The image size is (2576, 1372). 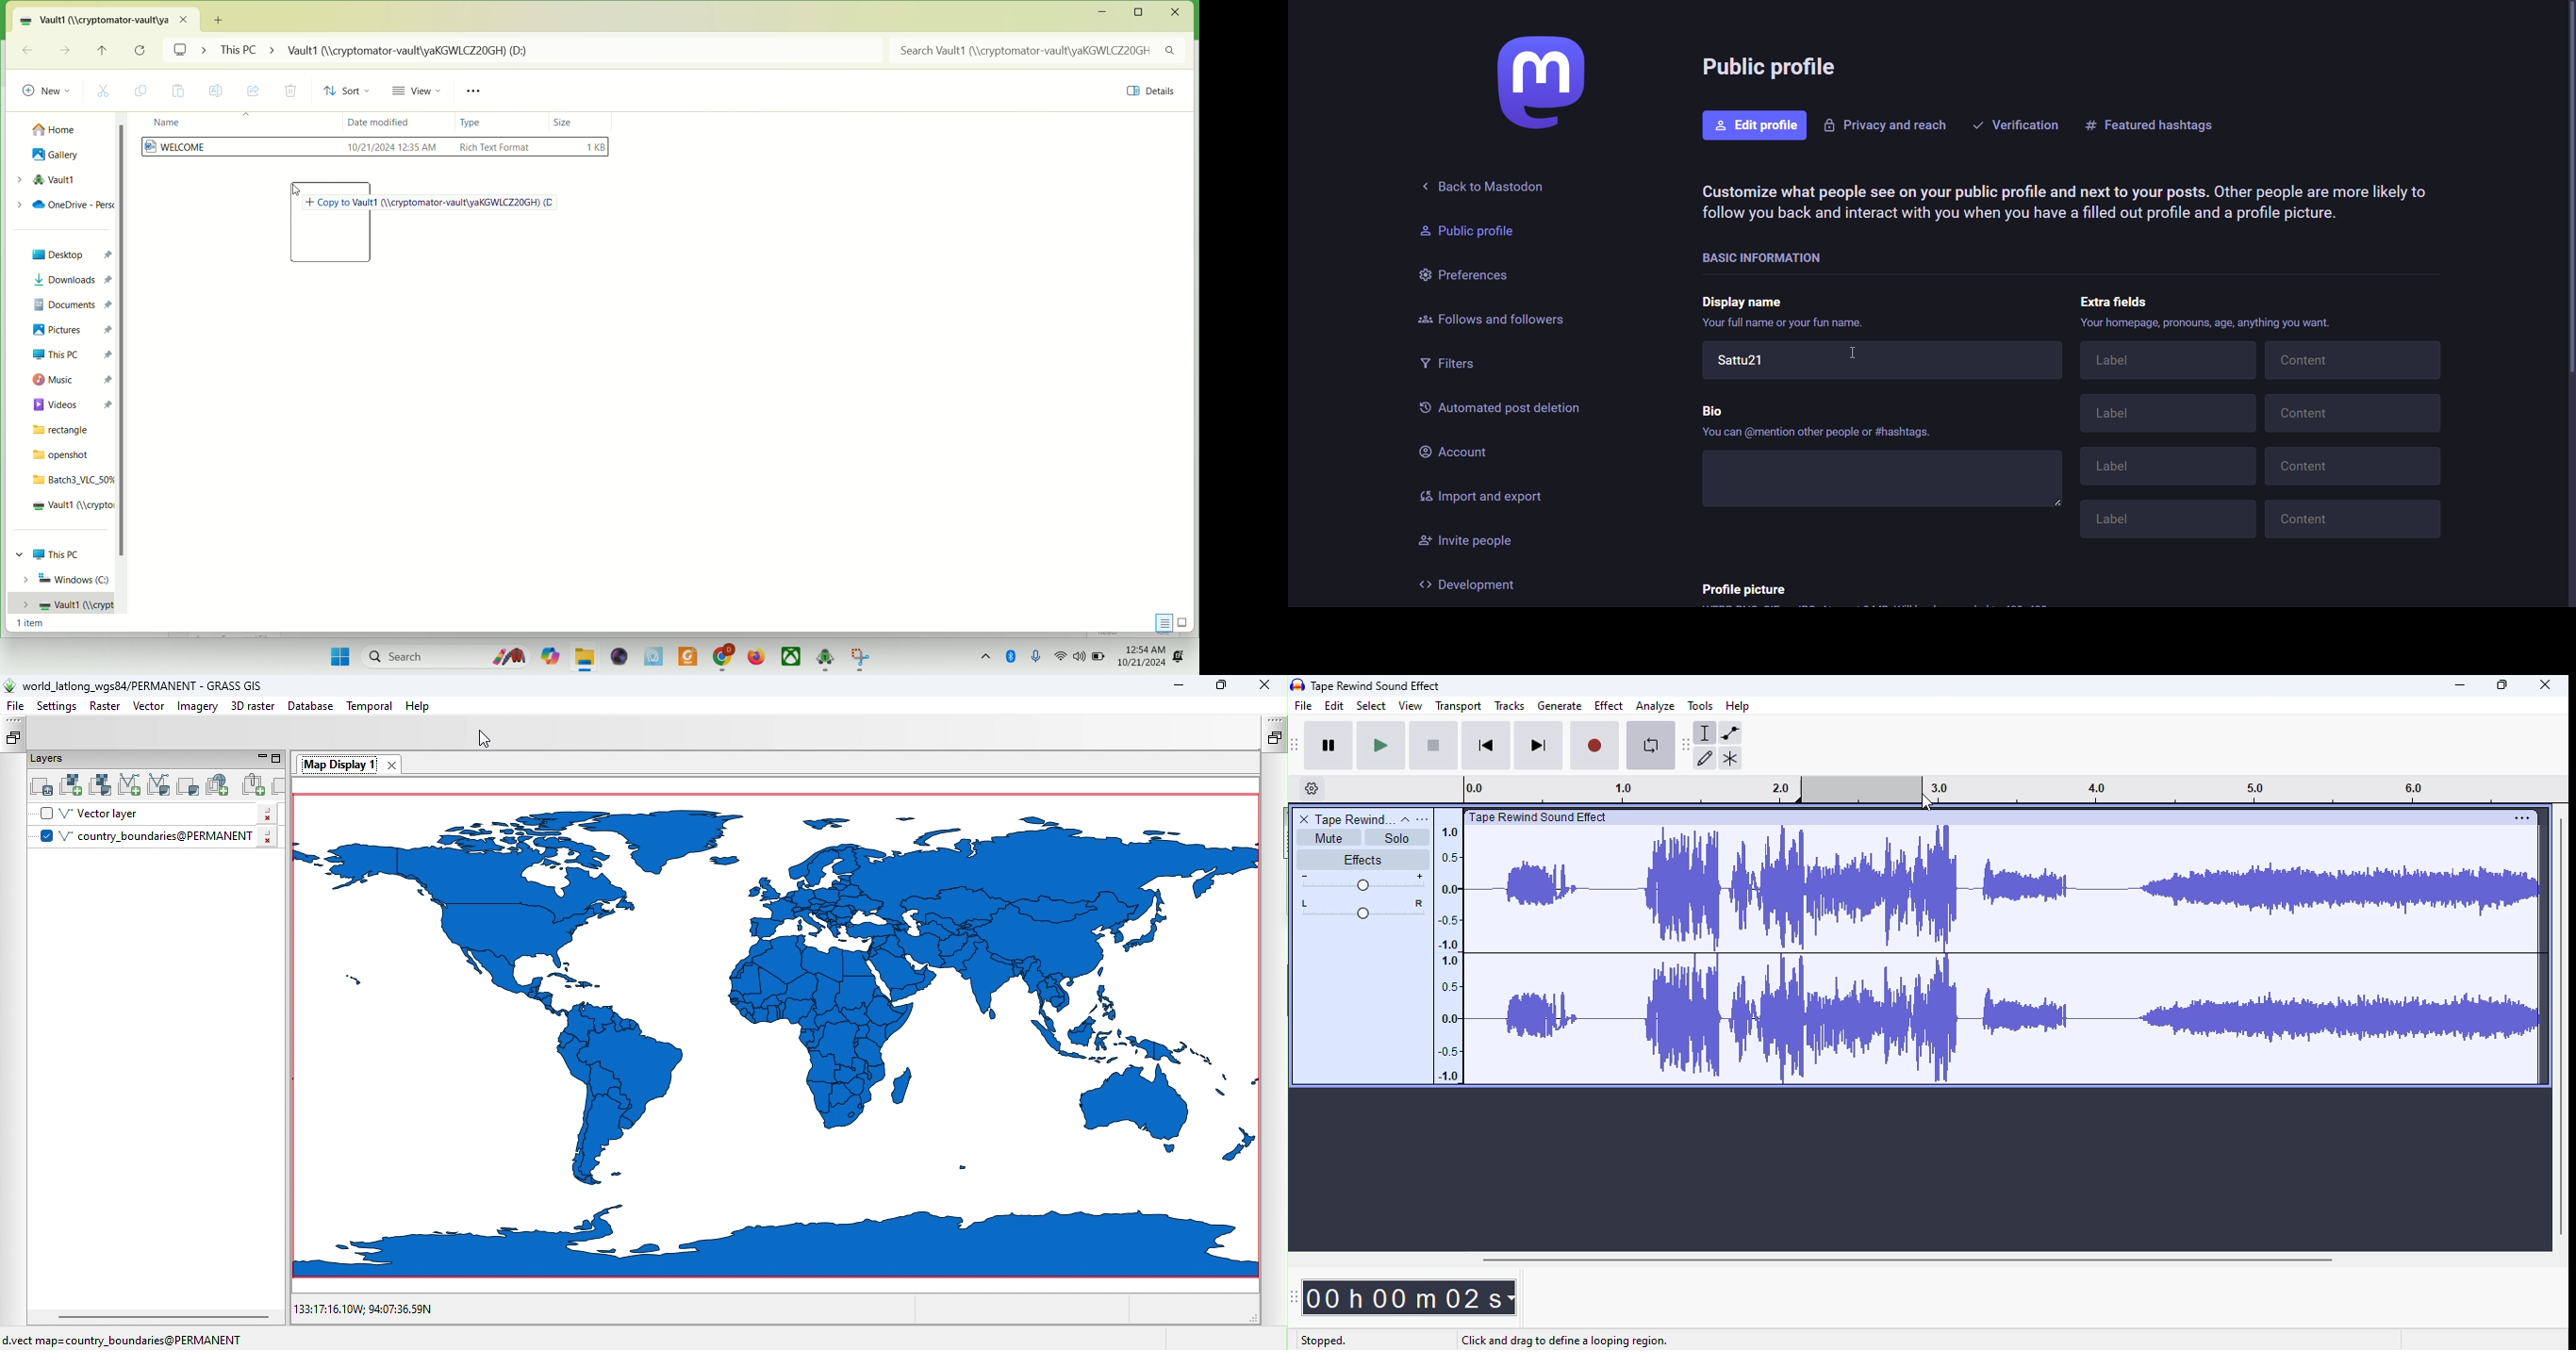 I want to click on battery, so click(x=1100, y=657).